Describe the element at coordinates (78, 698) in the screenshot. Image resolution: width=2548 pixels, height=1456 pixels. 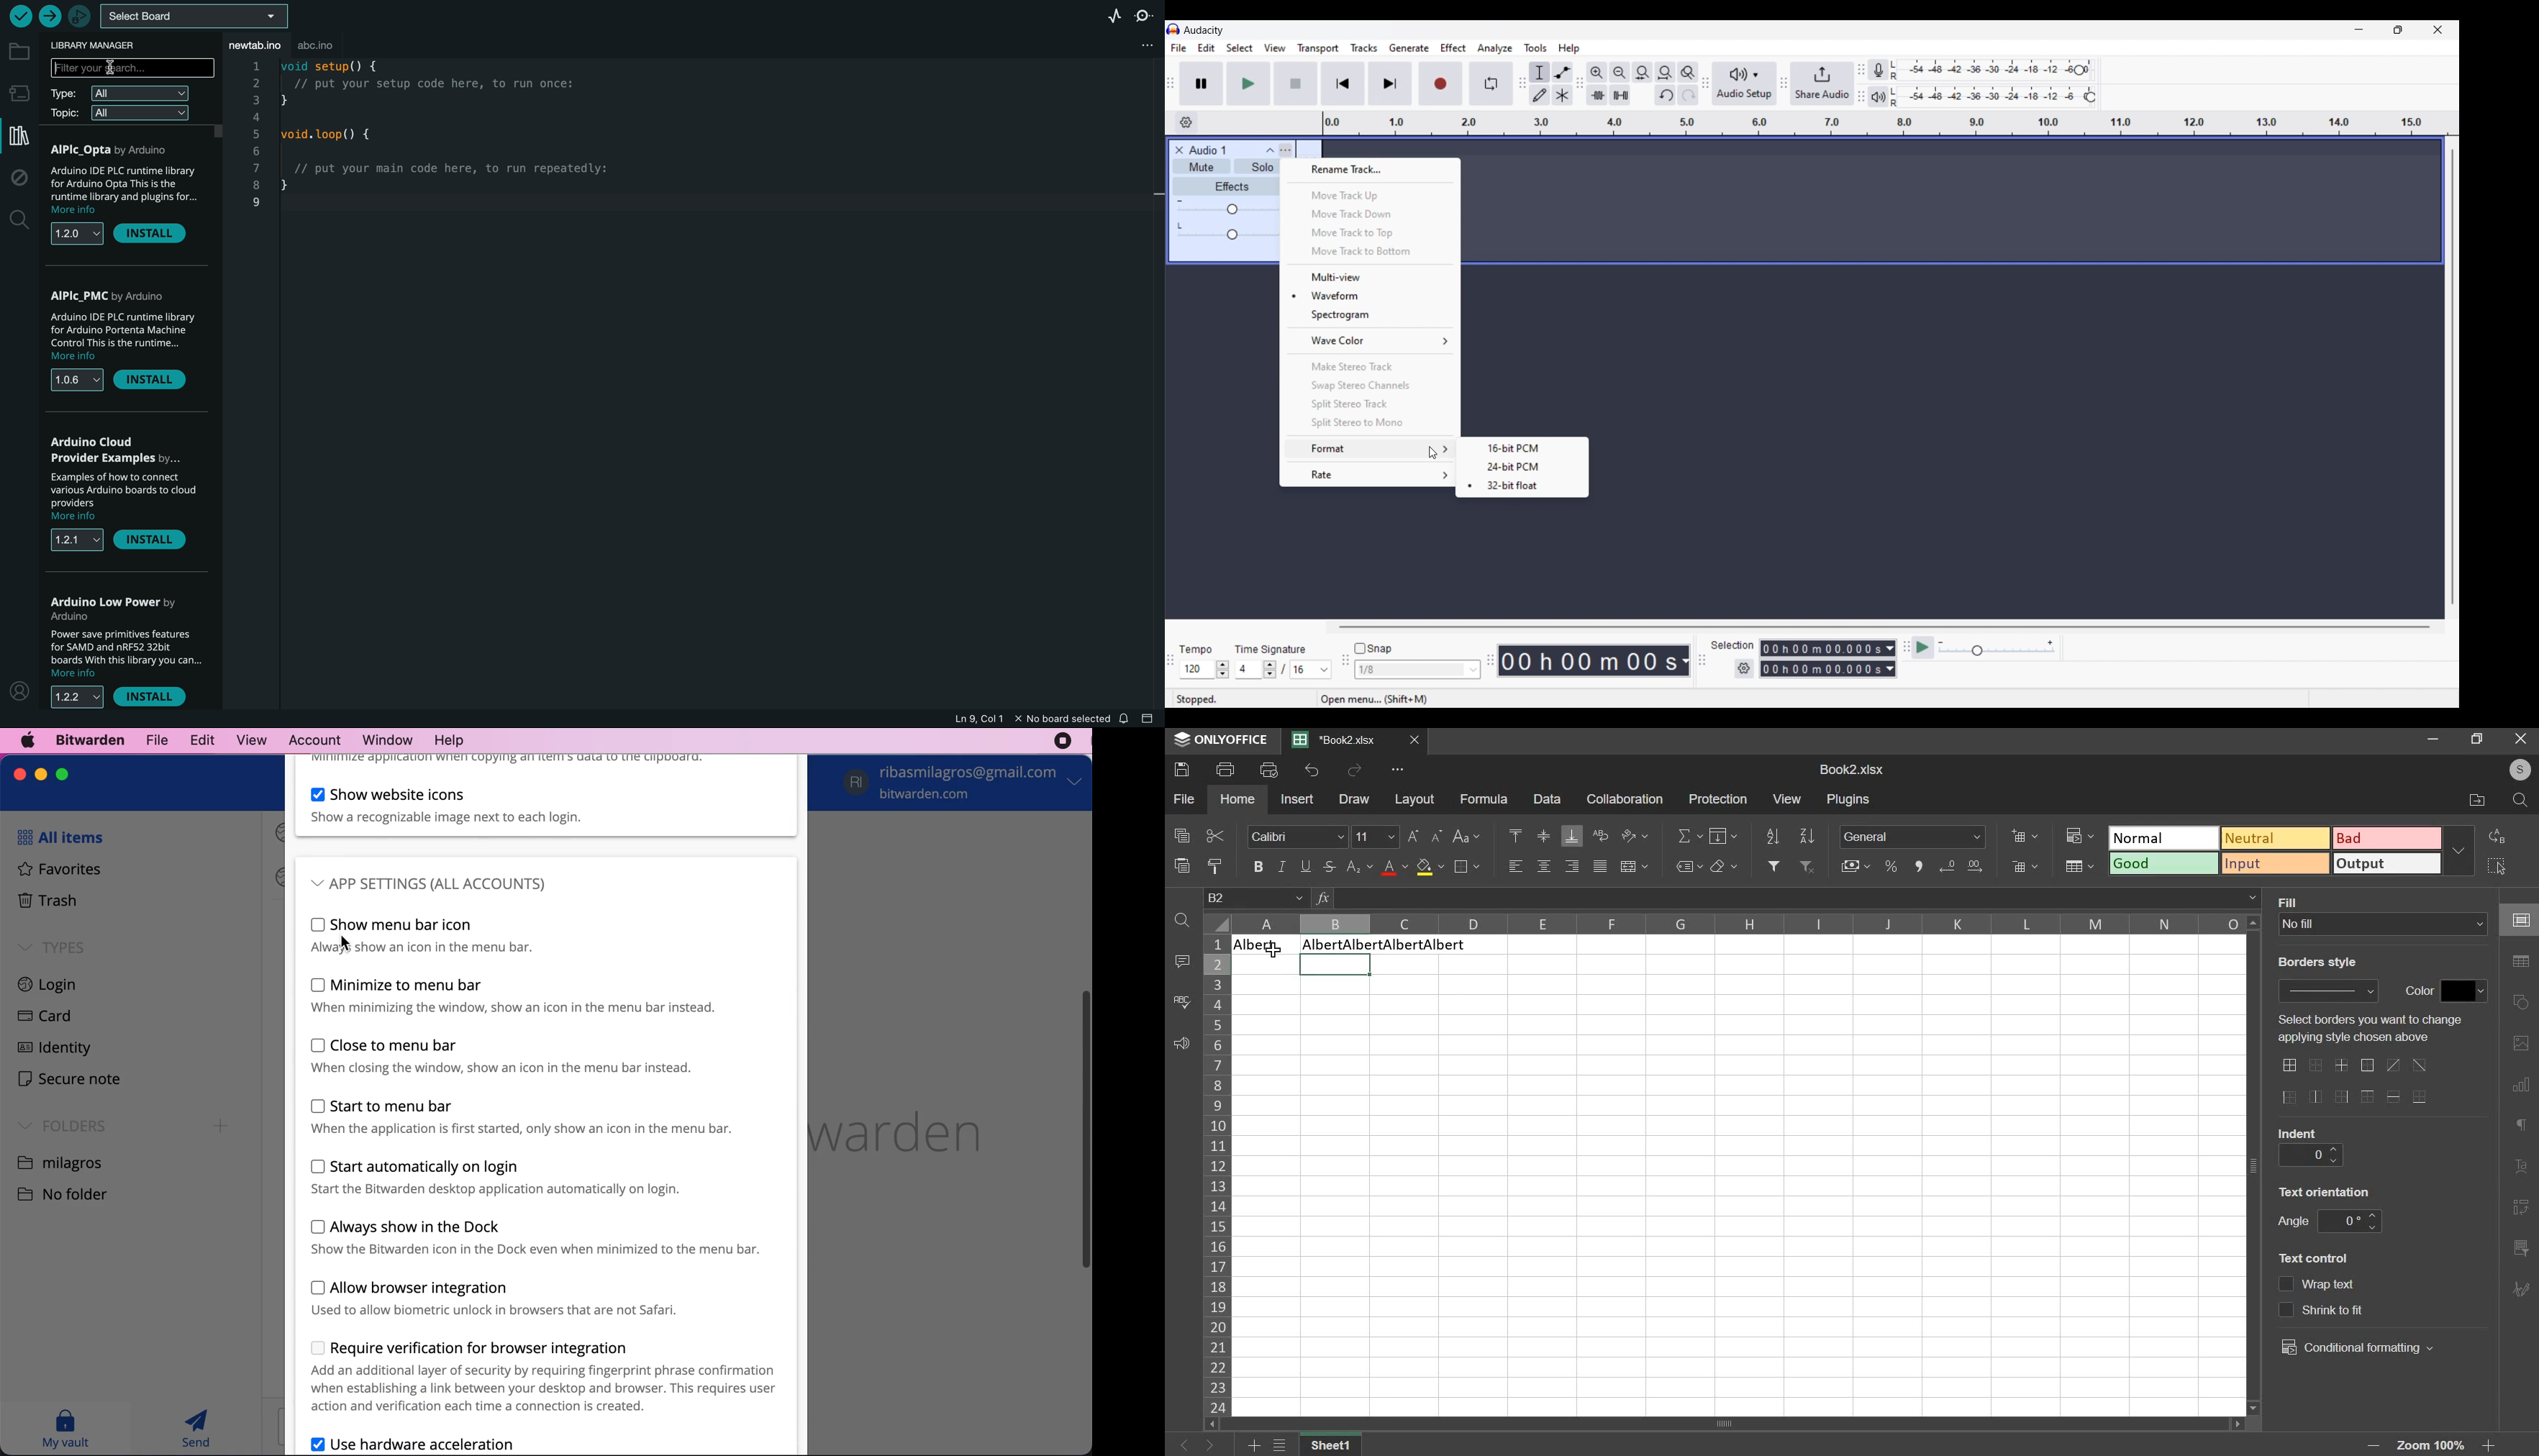
I see `versions` at that location.